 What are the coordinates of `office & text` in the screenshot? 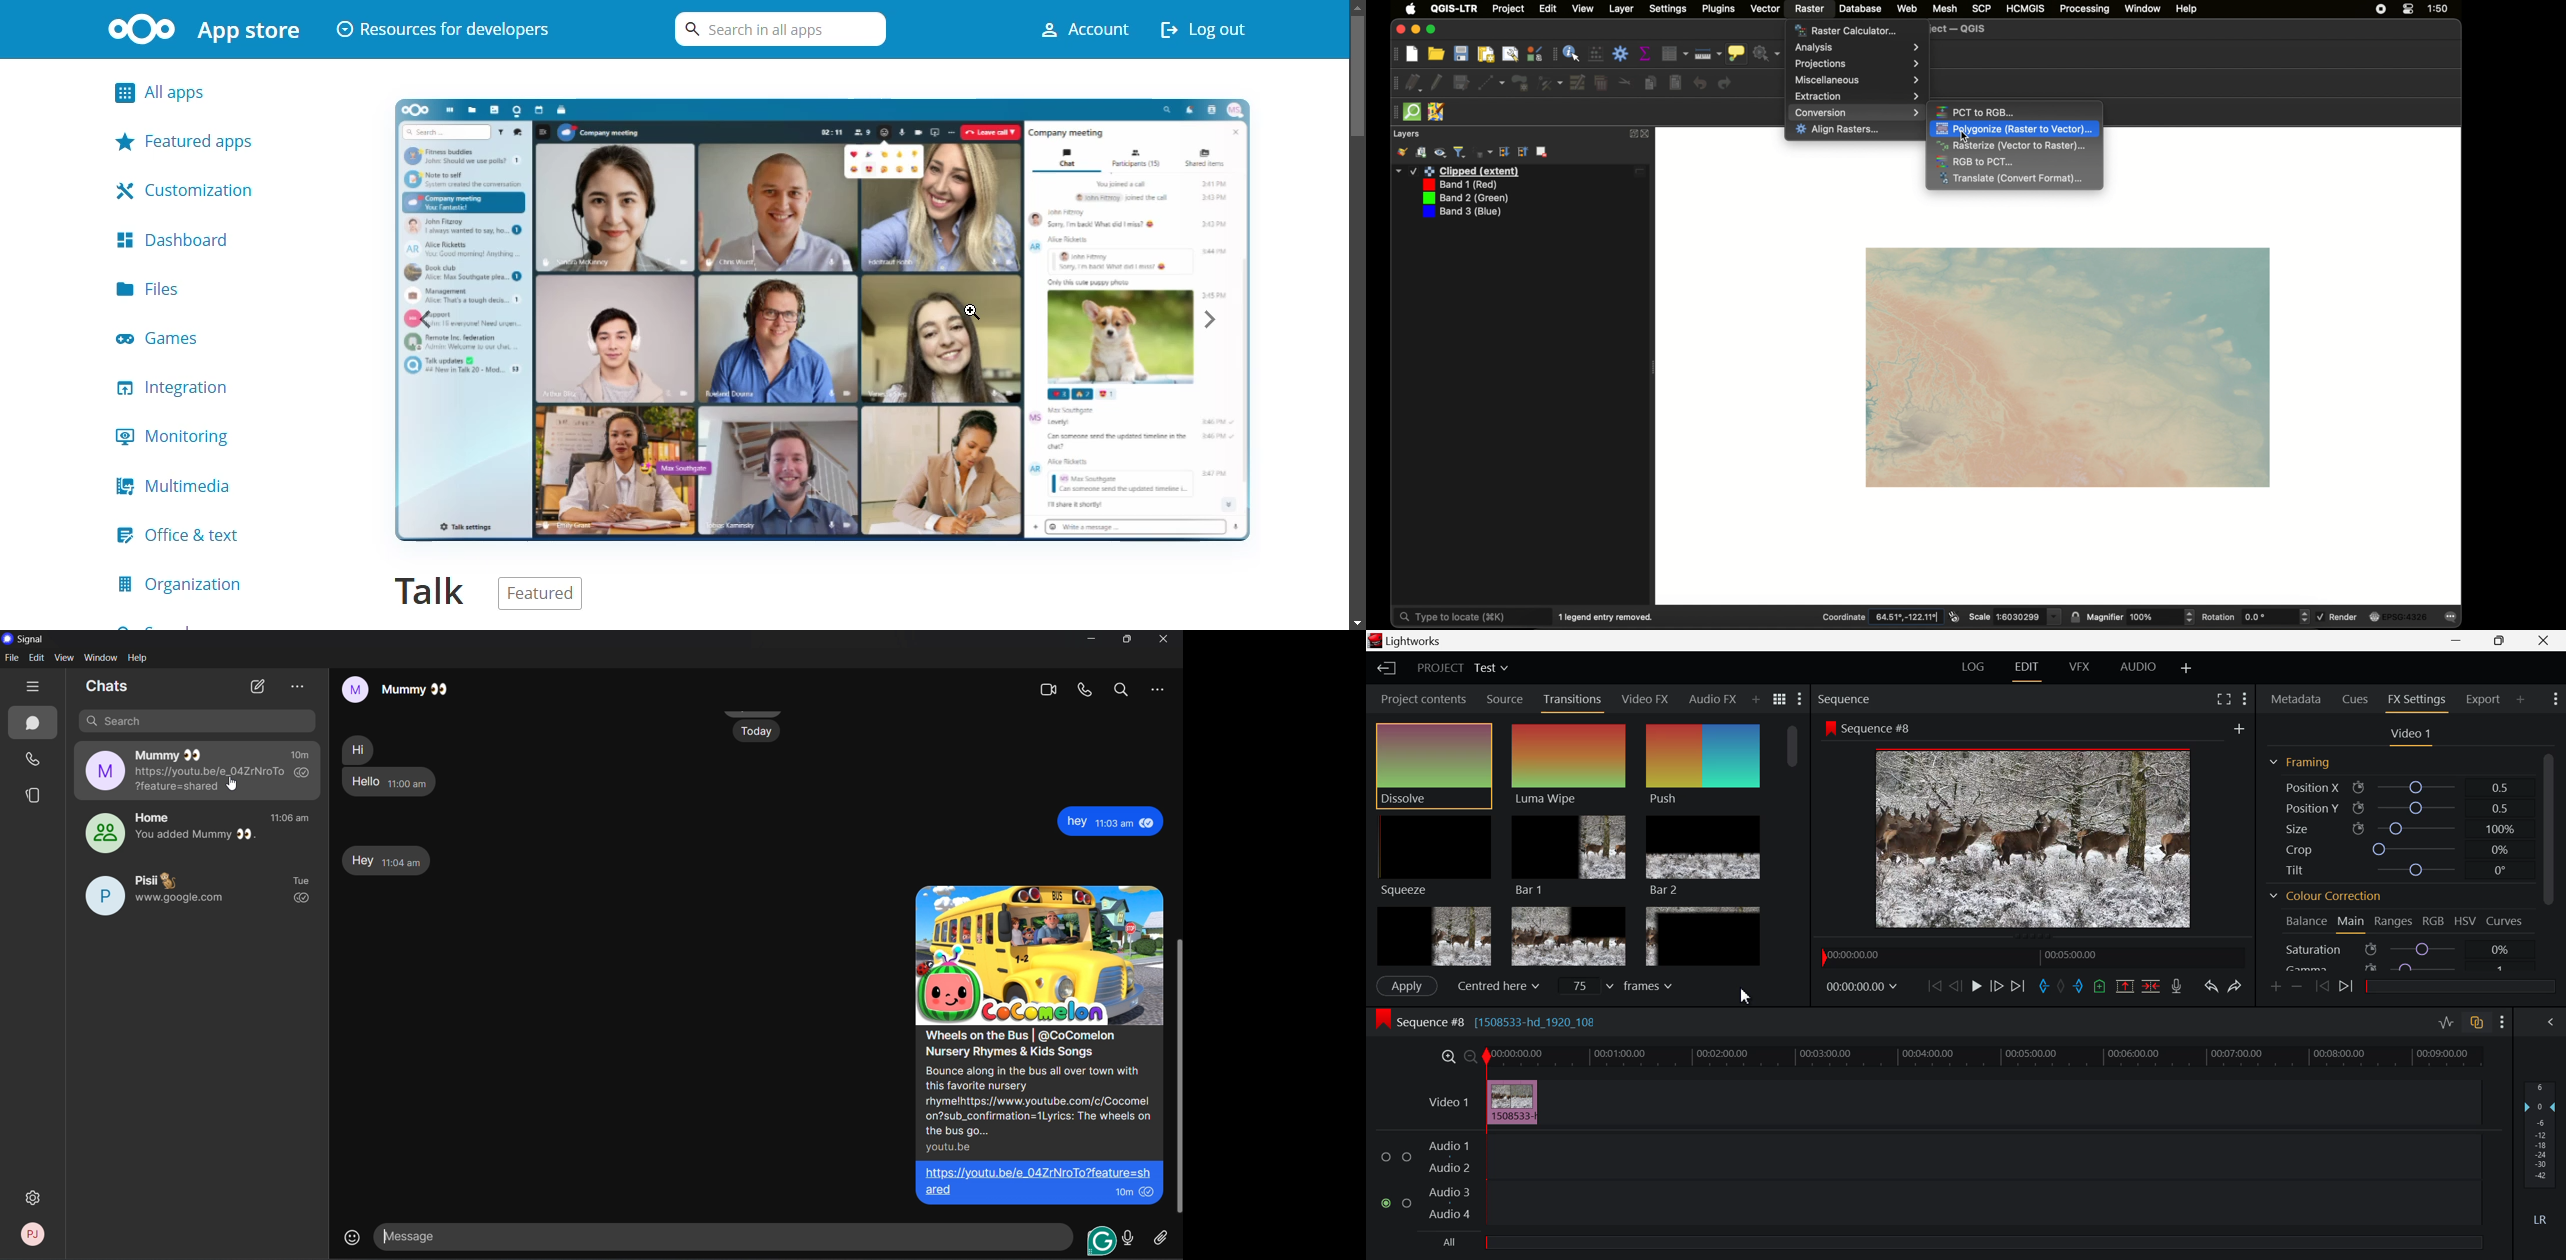 It's located at (189, 535).